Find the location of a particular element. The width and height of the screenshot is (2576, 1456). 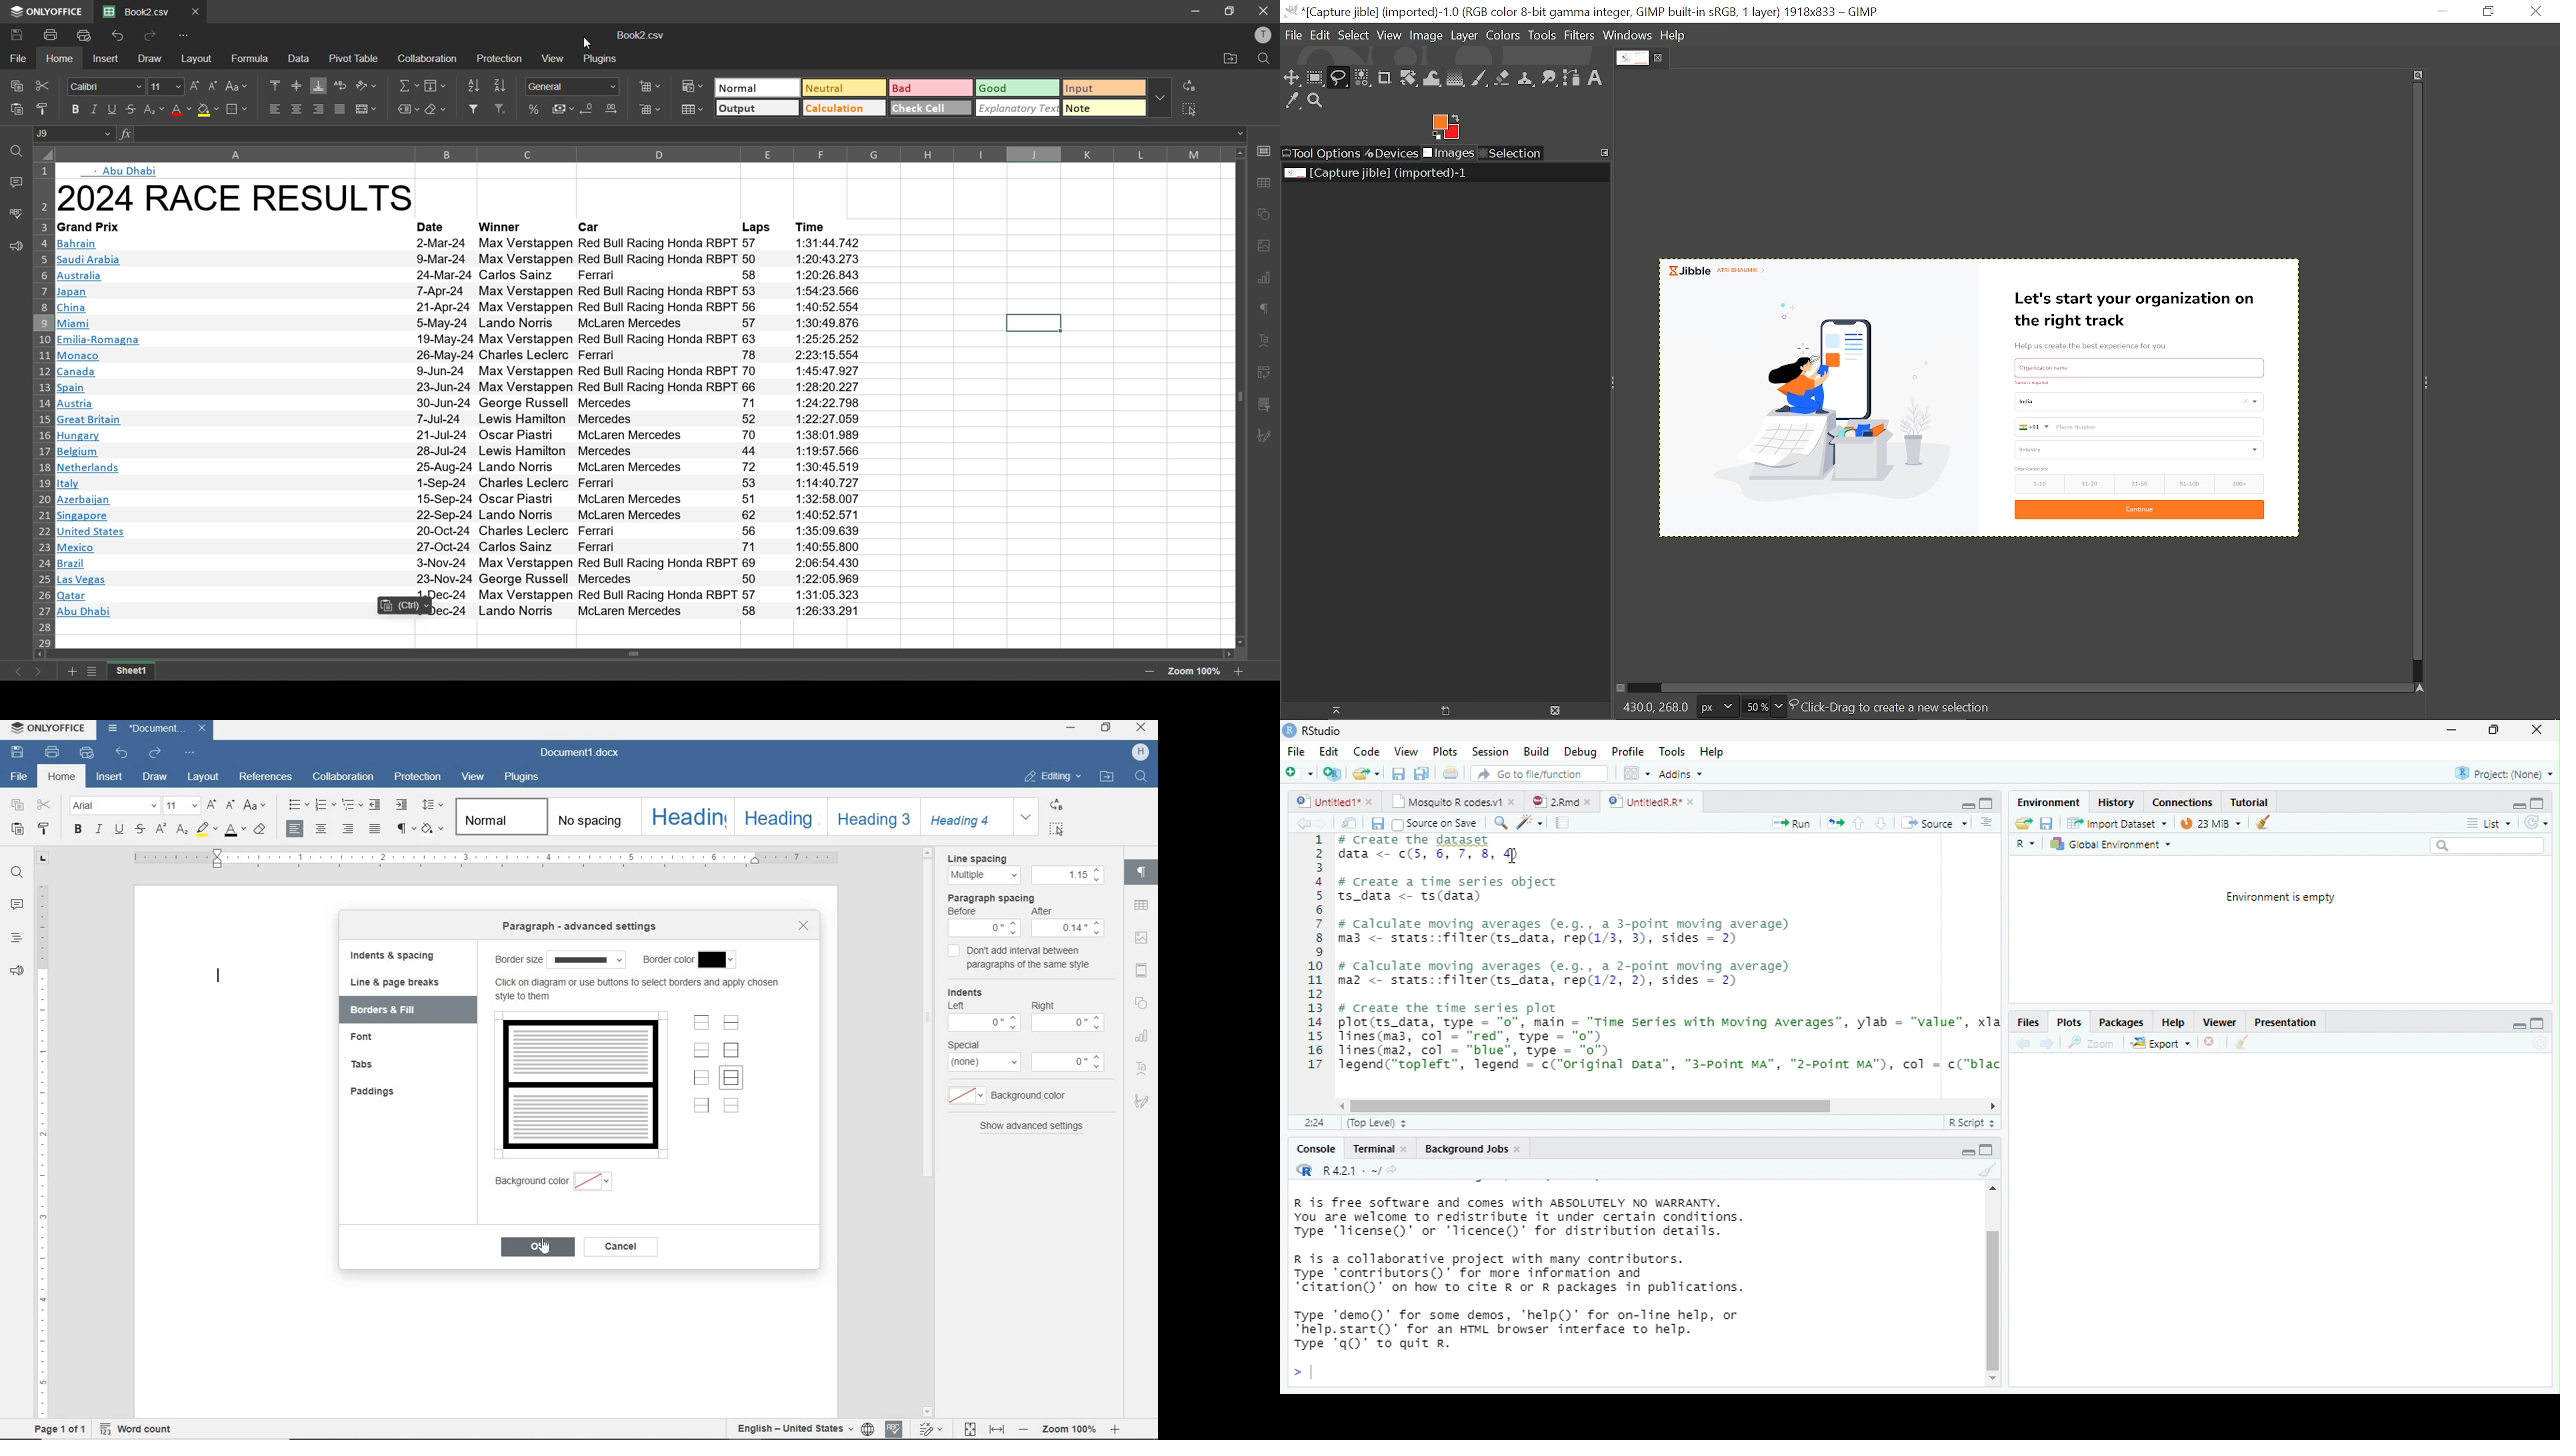

EDITING is located at coordinates (1050, 775).